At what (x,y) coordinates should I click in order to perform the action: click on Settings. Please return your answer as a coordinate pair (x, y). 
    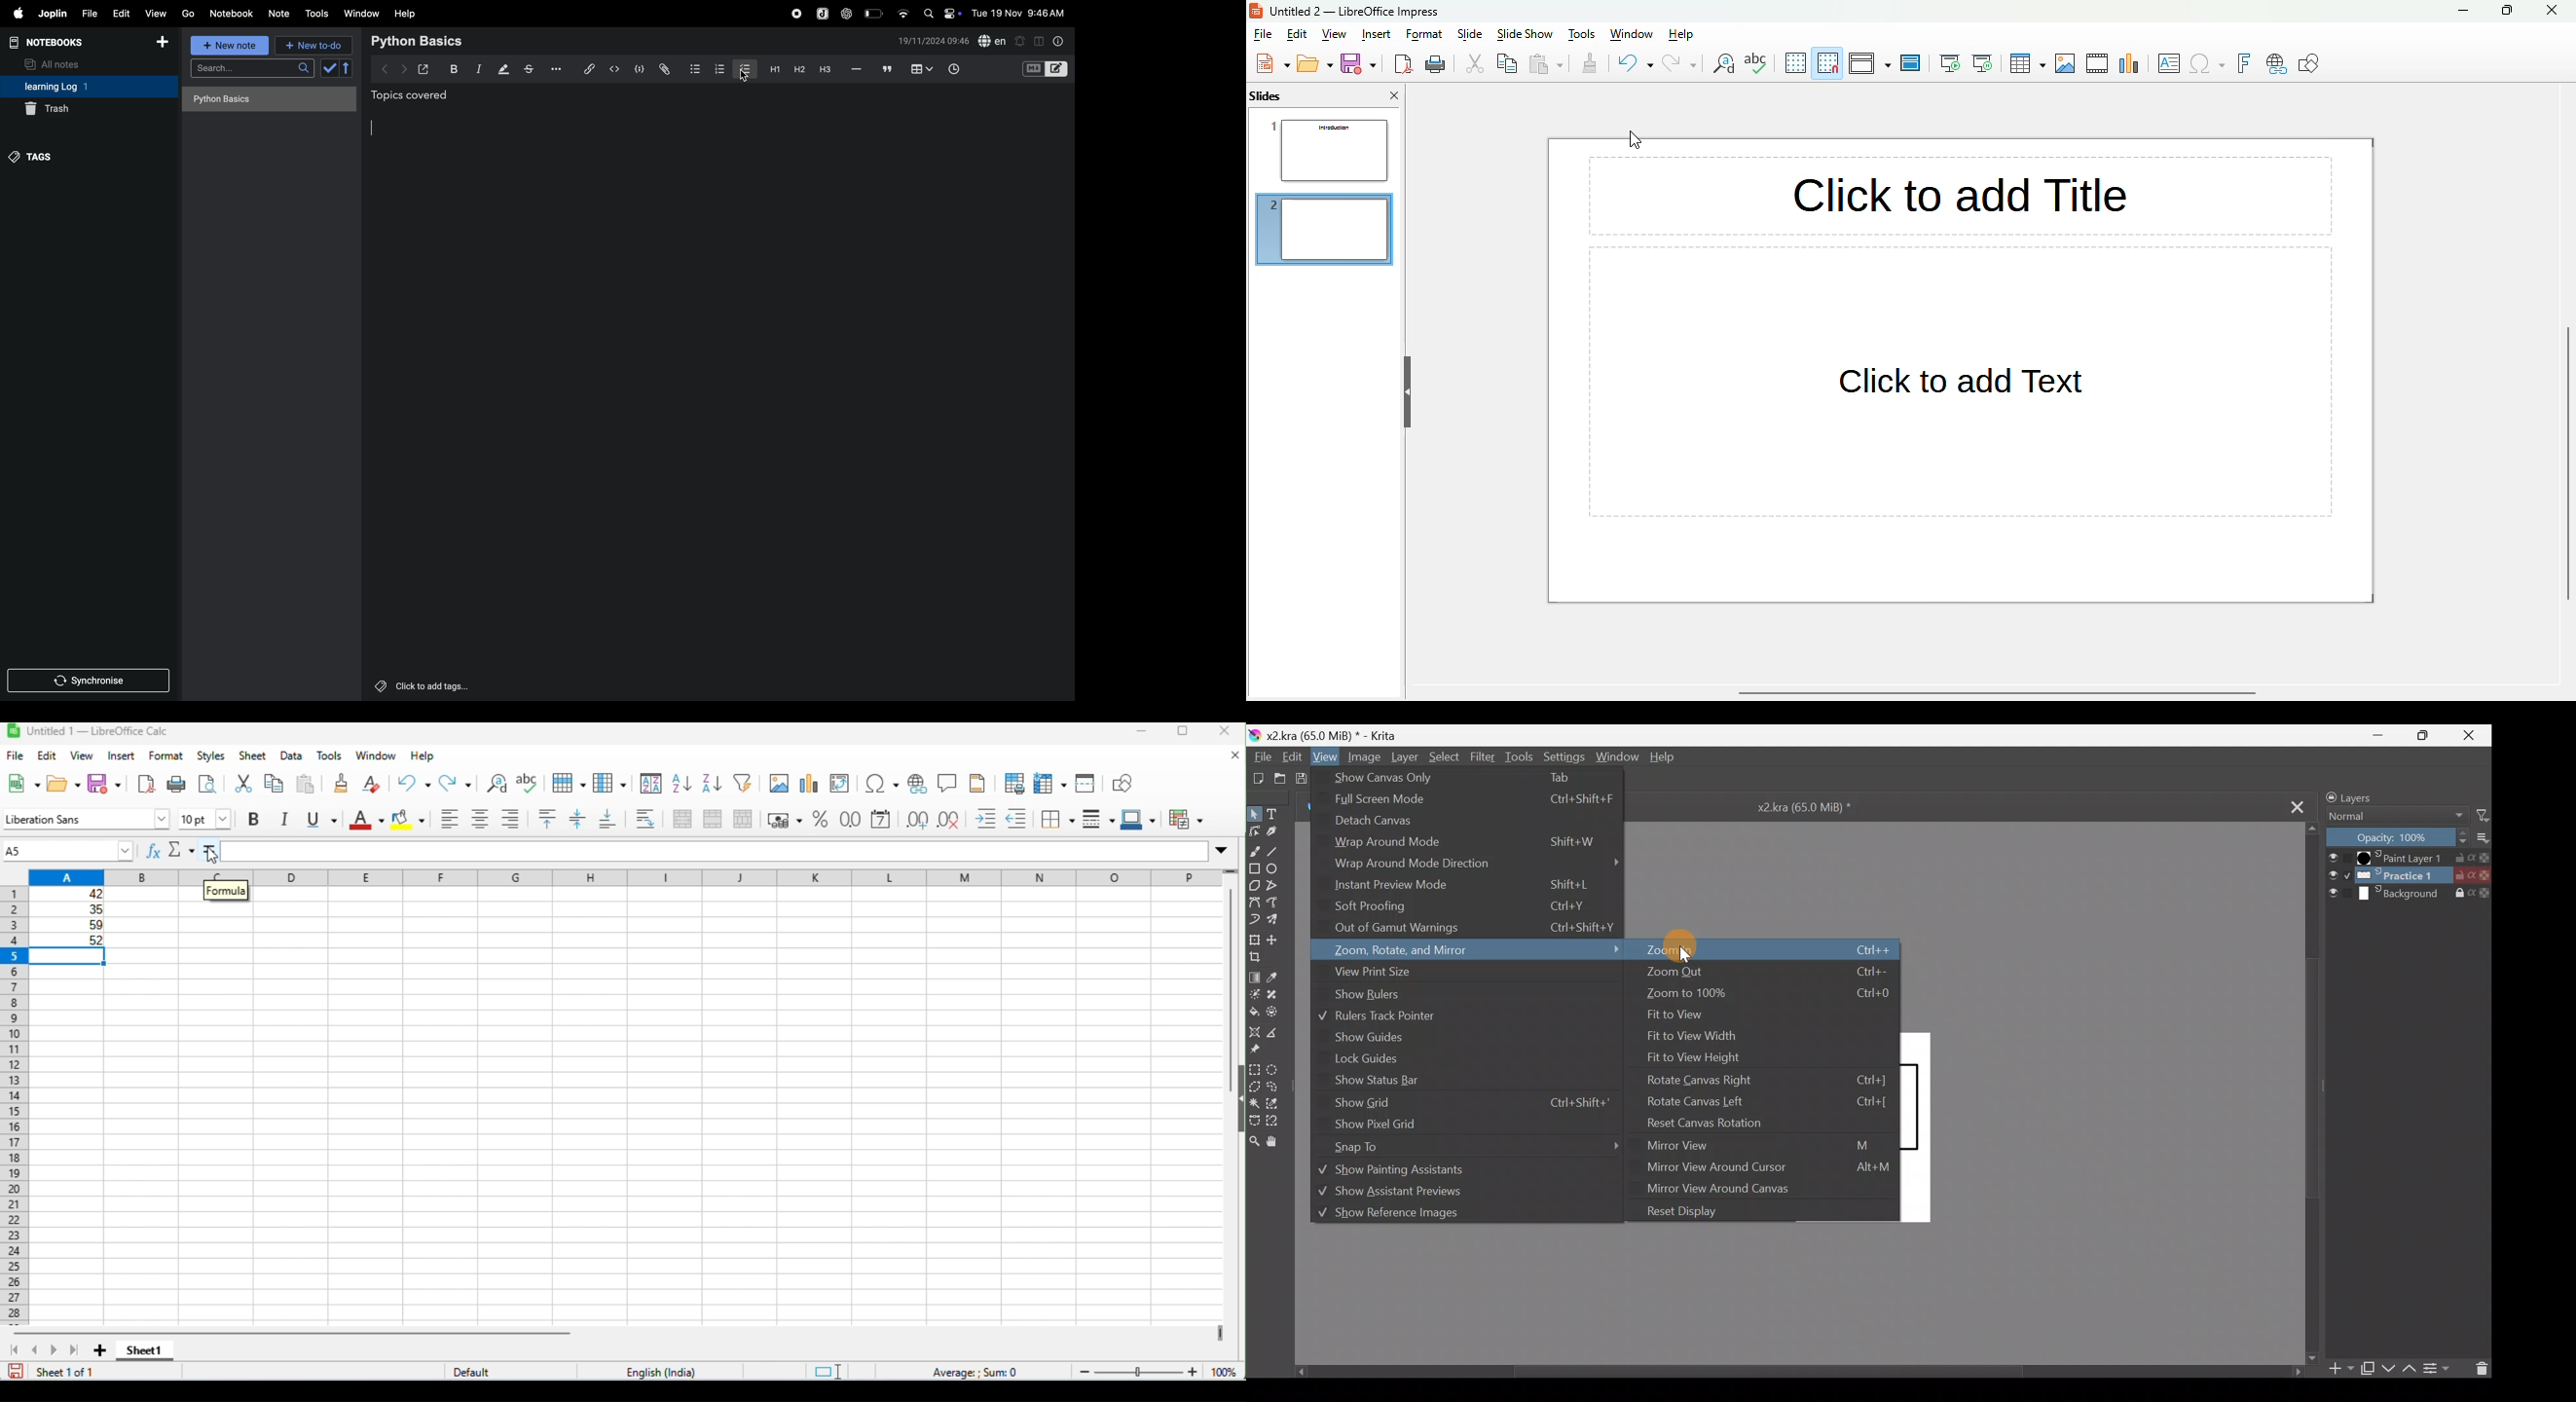
    Looking at the image, I should click on (1562, 759).